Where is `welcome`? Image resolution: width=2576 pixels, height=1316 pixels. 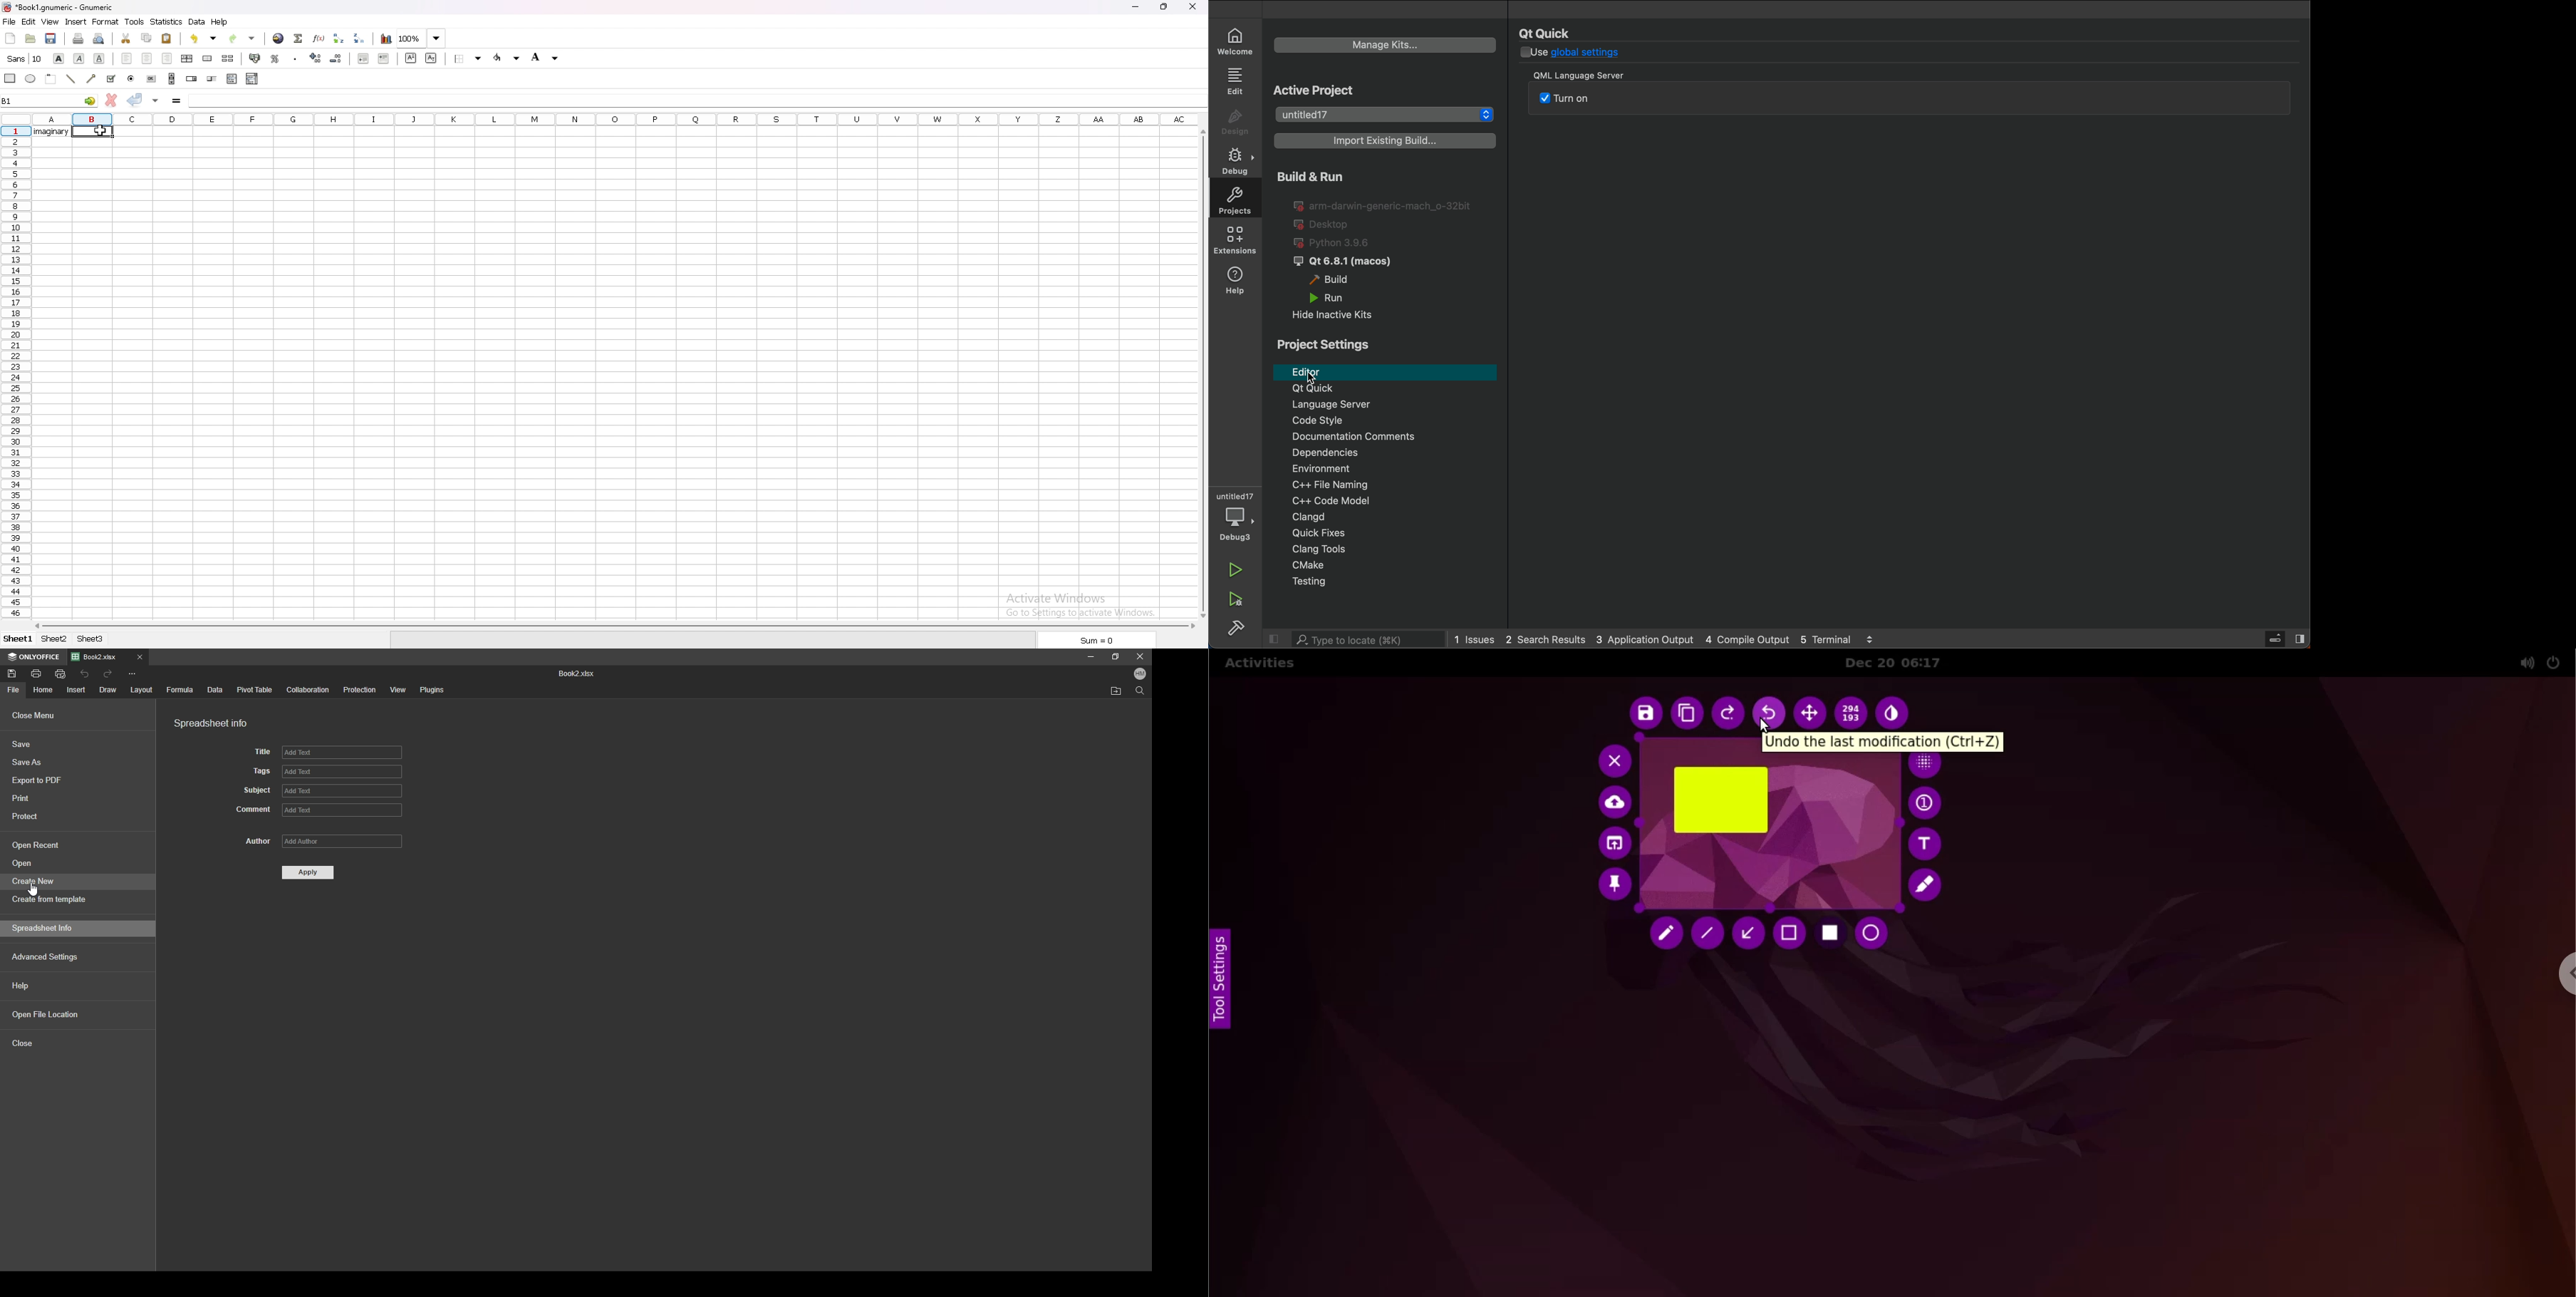 welcome is located at coordinates (1237, 42).